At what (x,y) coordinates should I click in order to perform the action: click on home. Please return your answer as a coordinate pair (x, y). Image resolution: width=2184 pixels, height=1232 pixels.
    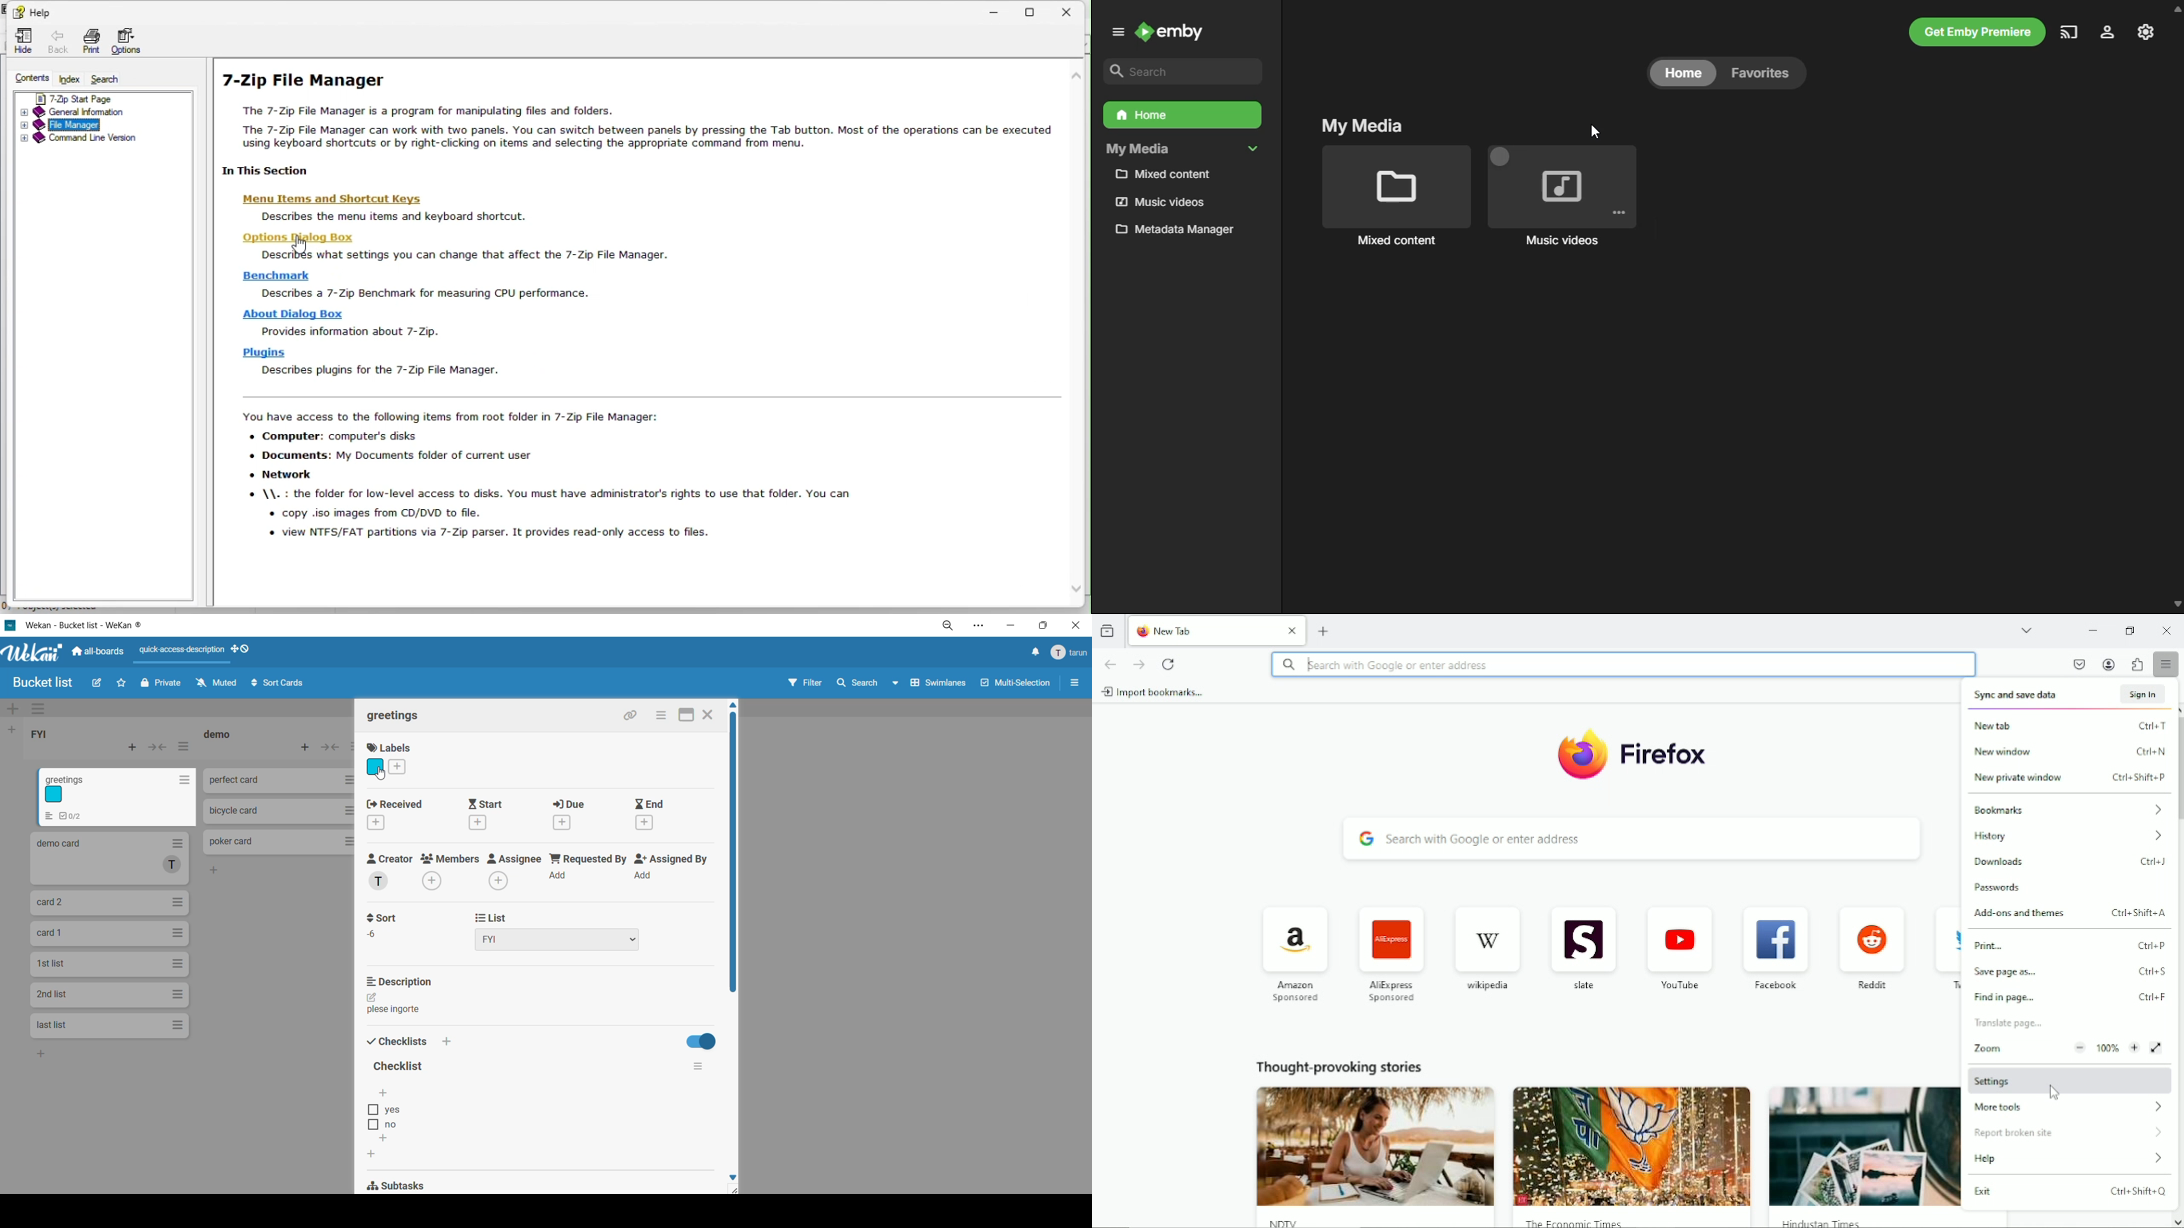
    Looking at the image, I should click on (1183, 115).